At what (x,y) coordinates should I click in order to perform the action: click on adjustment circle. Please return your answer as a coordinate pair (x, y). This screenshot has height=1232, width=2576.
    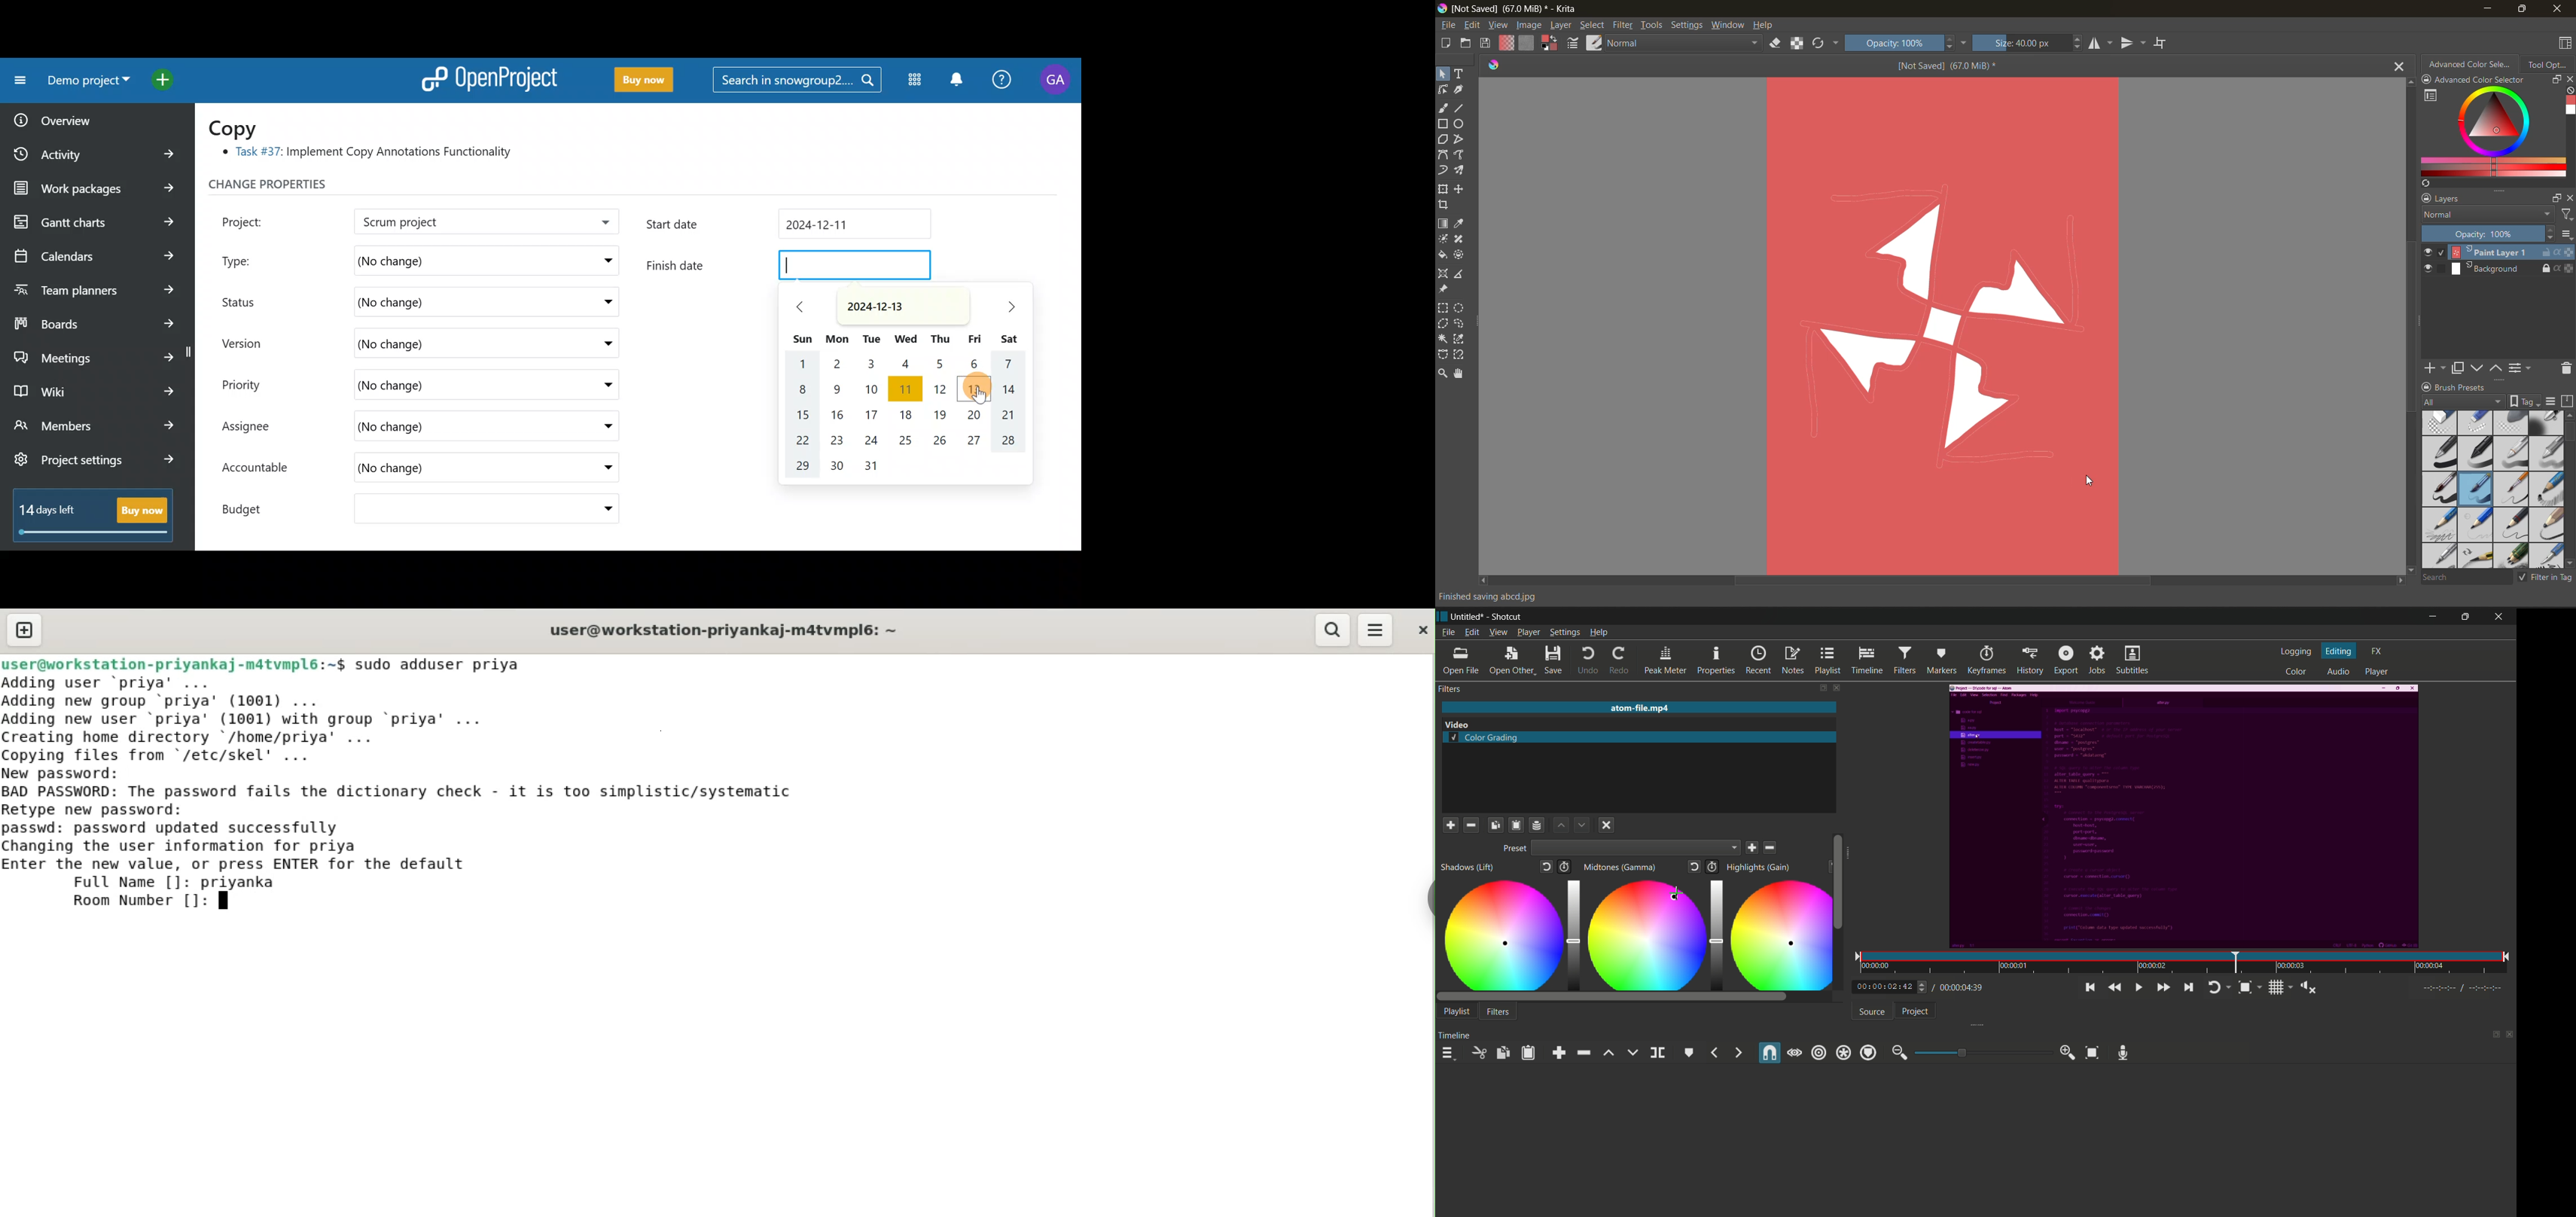
    Looking at the image, I should click on (1501, 935).